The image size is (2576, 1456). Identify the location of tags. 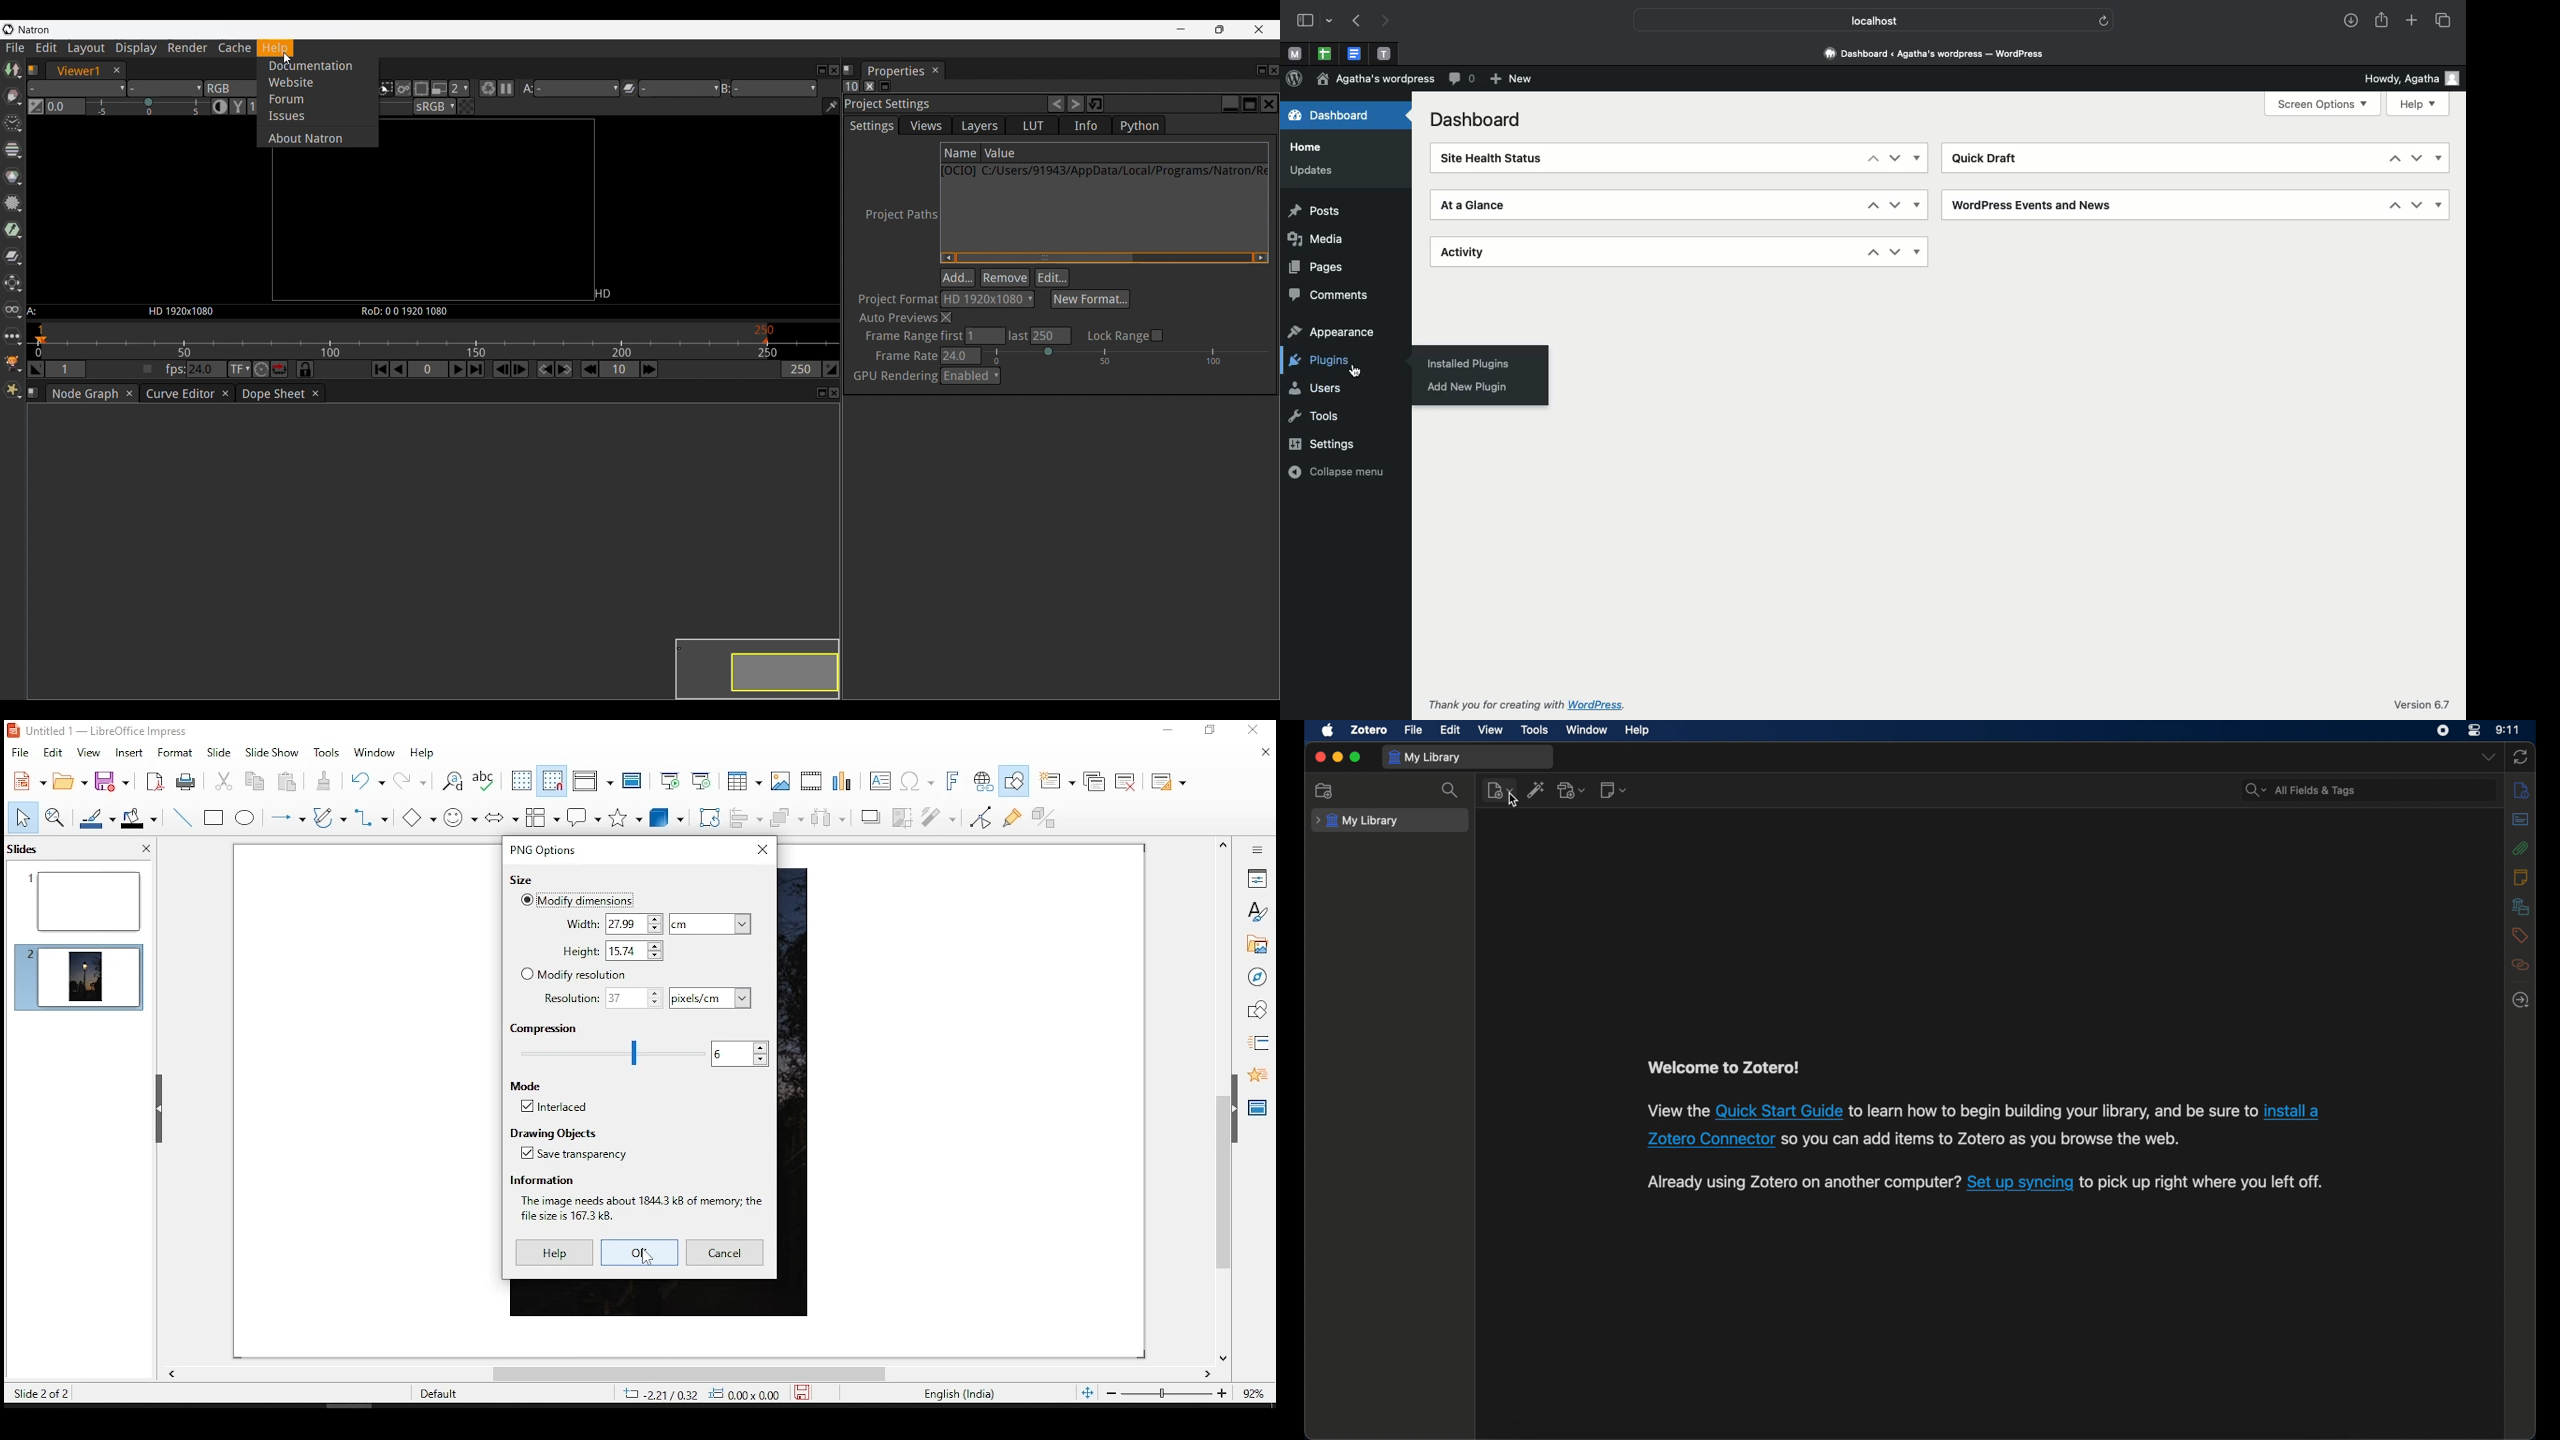
(2520, 935).